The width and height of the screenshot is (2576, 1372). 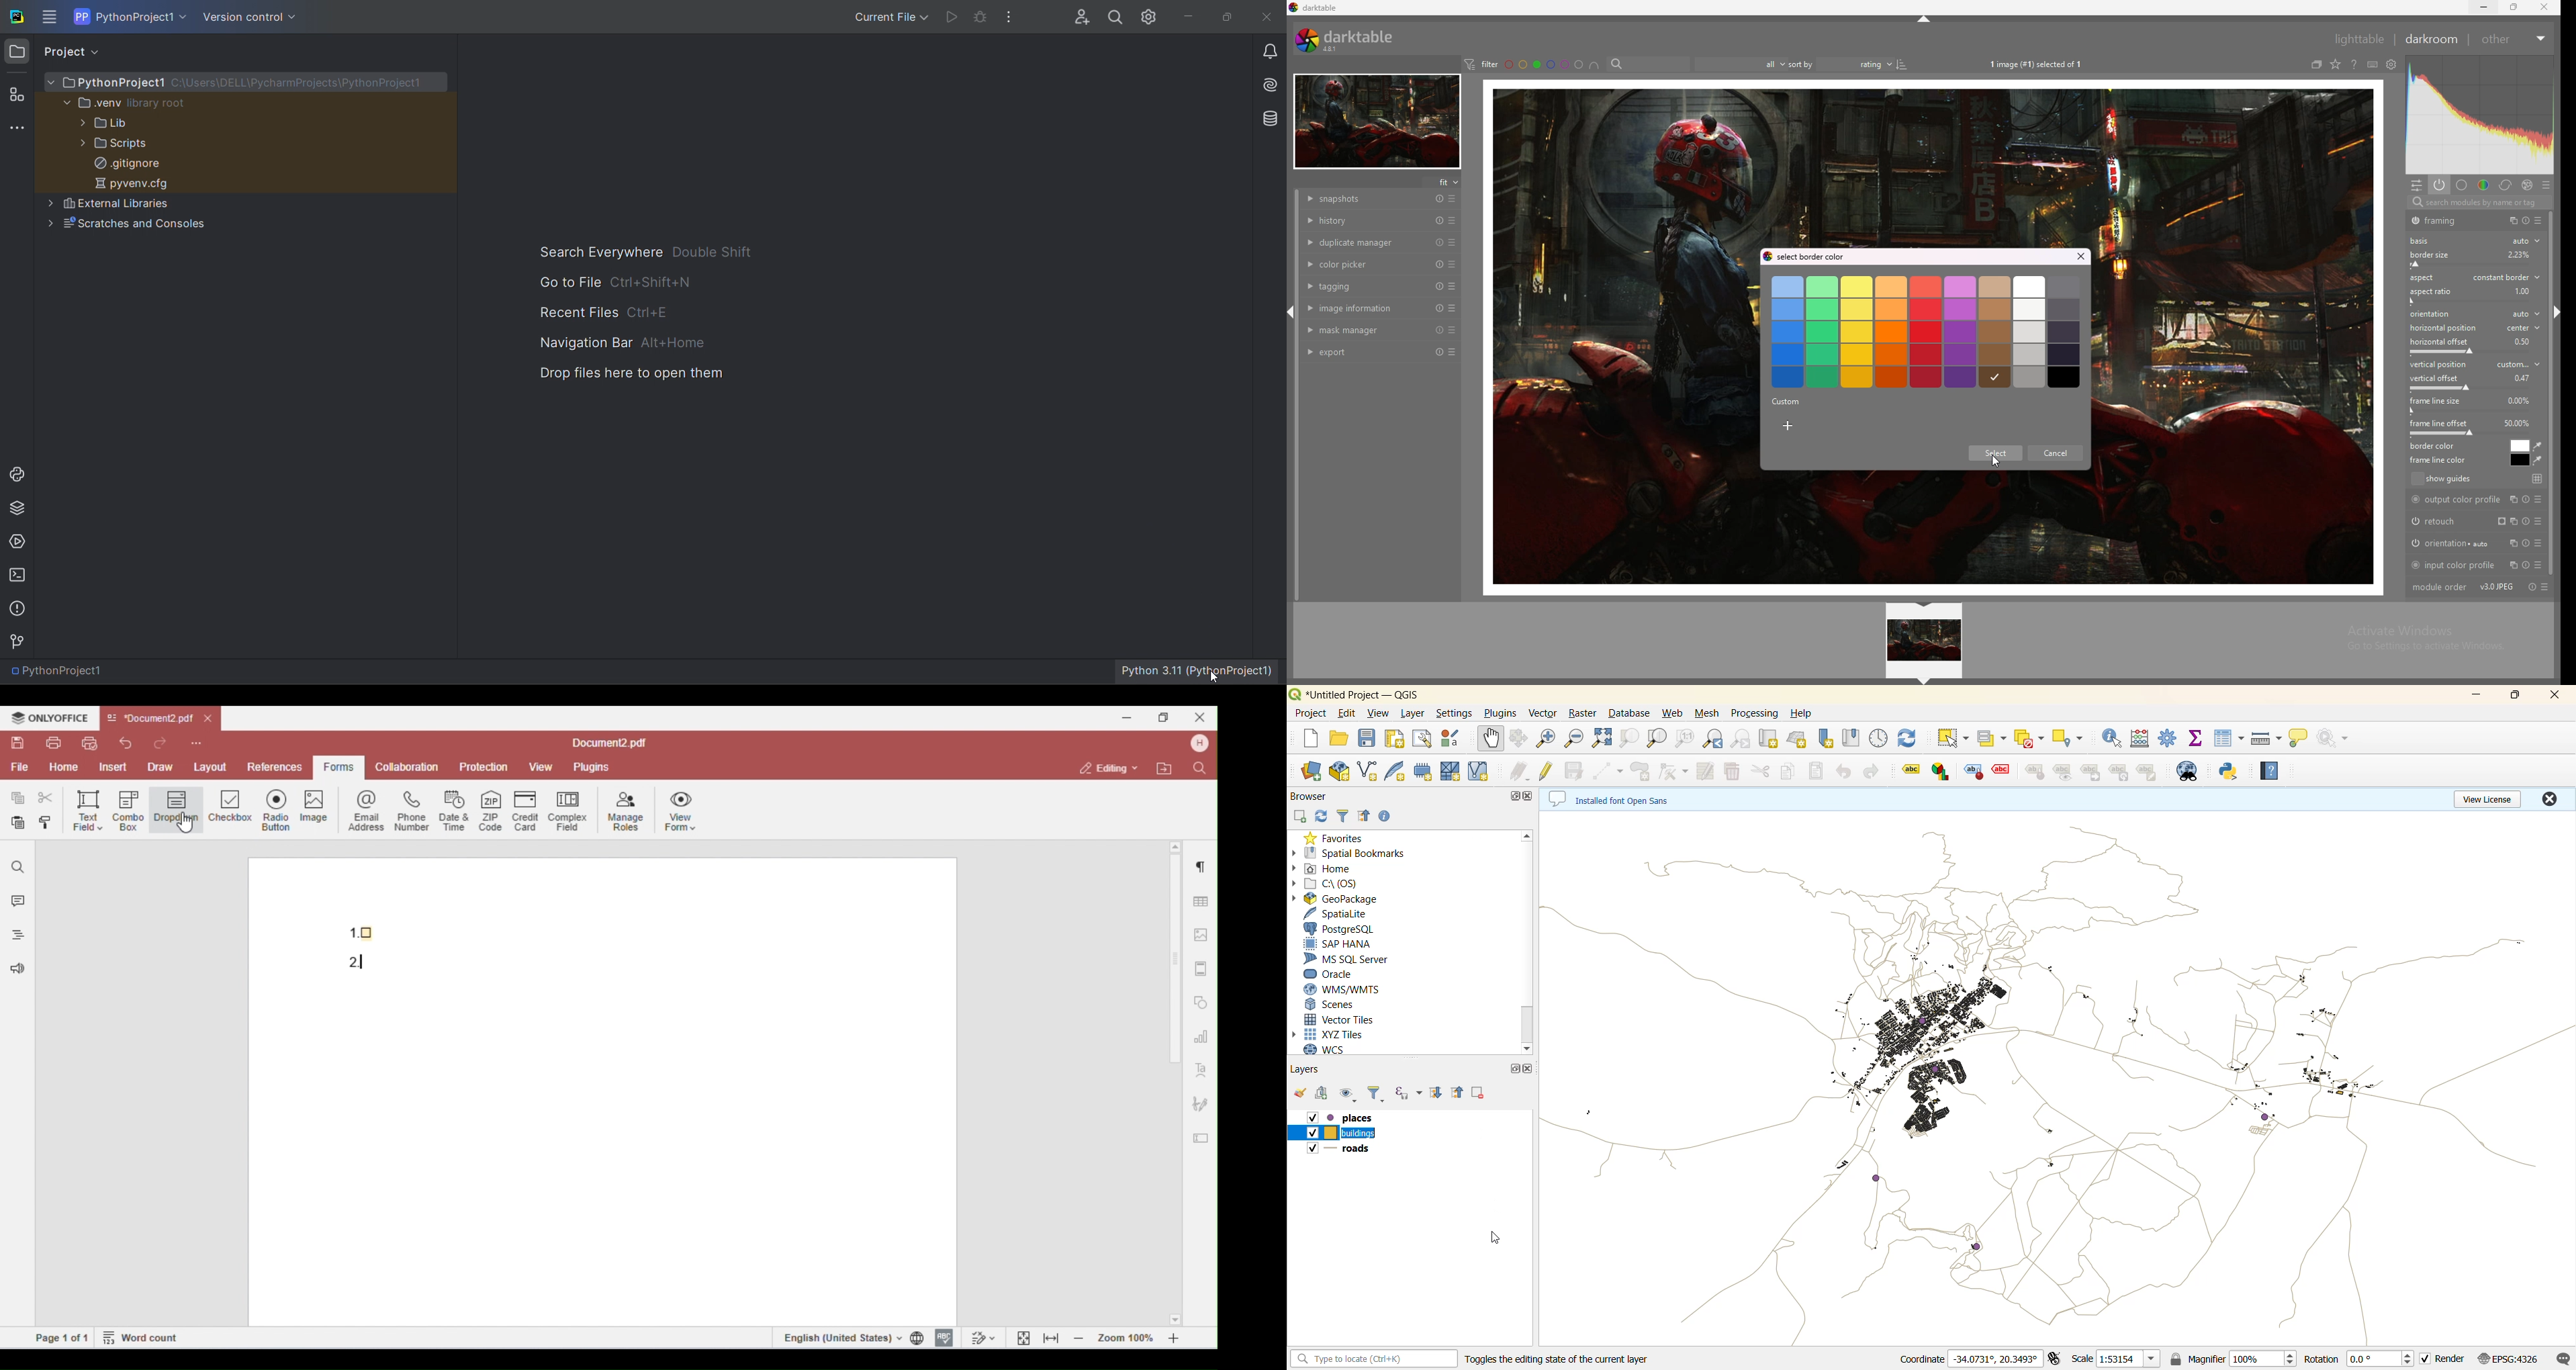 I want to click on close, so click(x=2550, y=799).